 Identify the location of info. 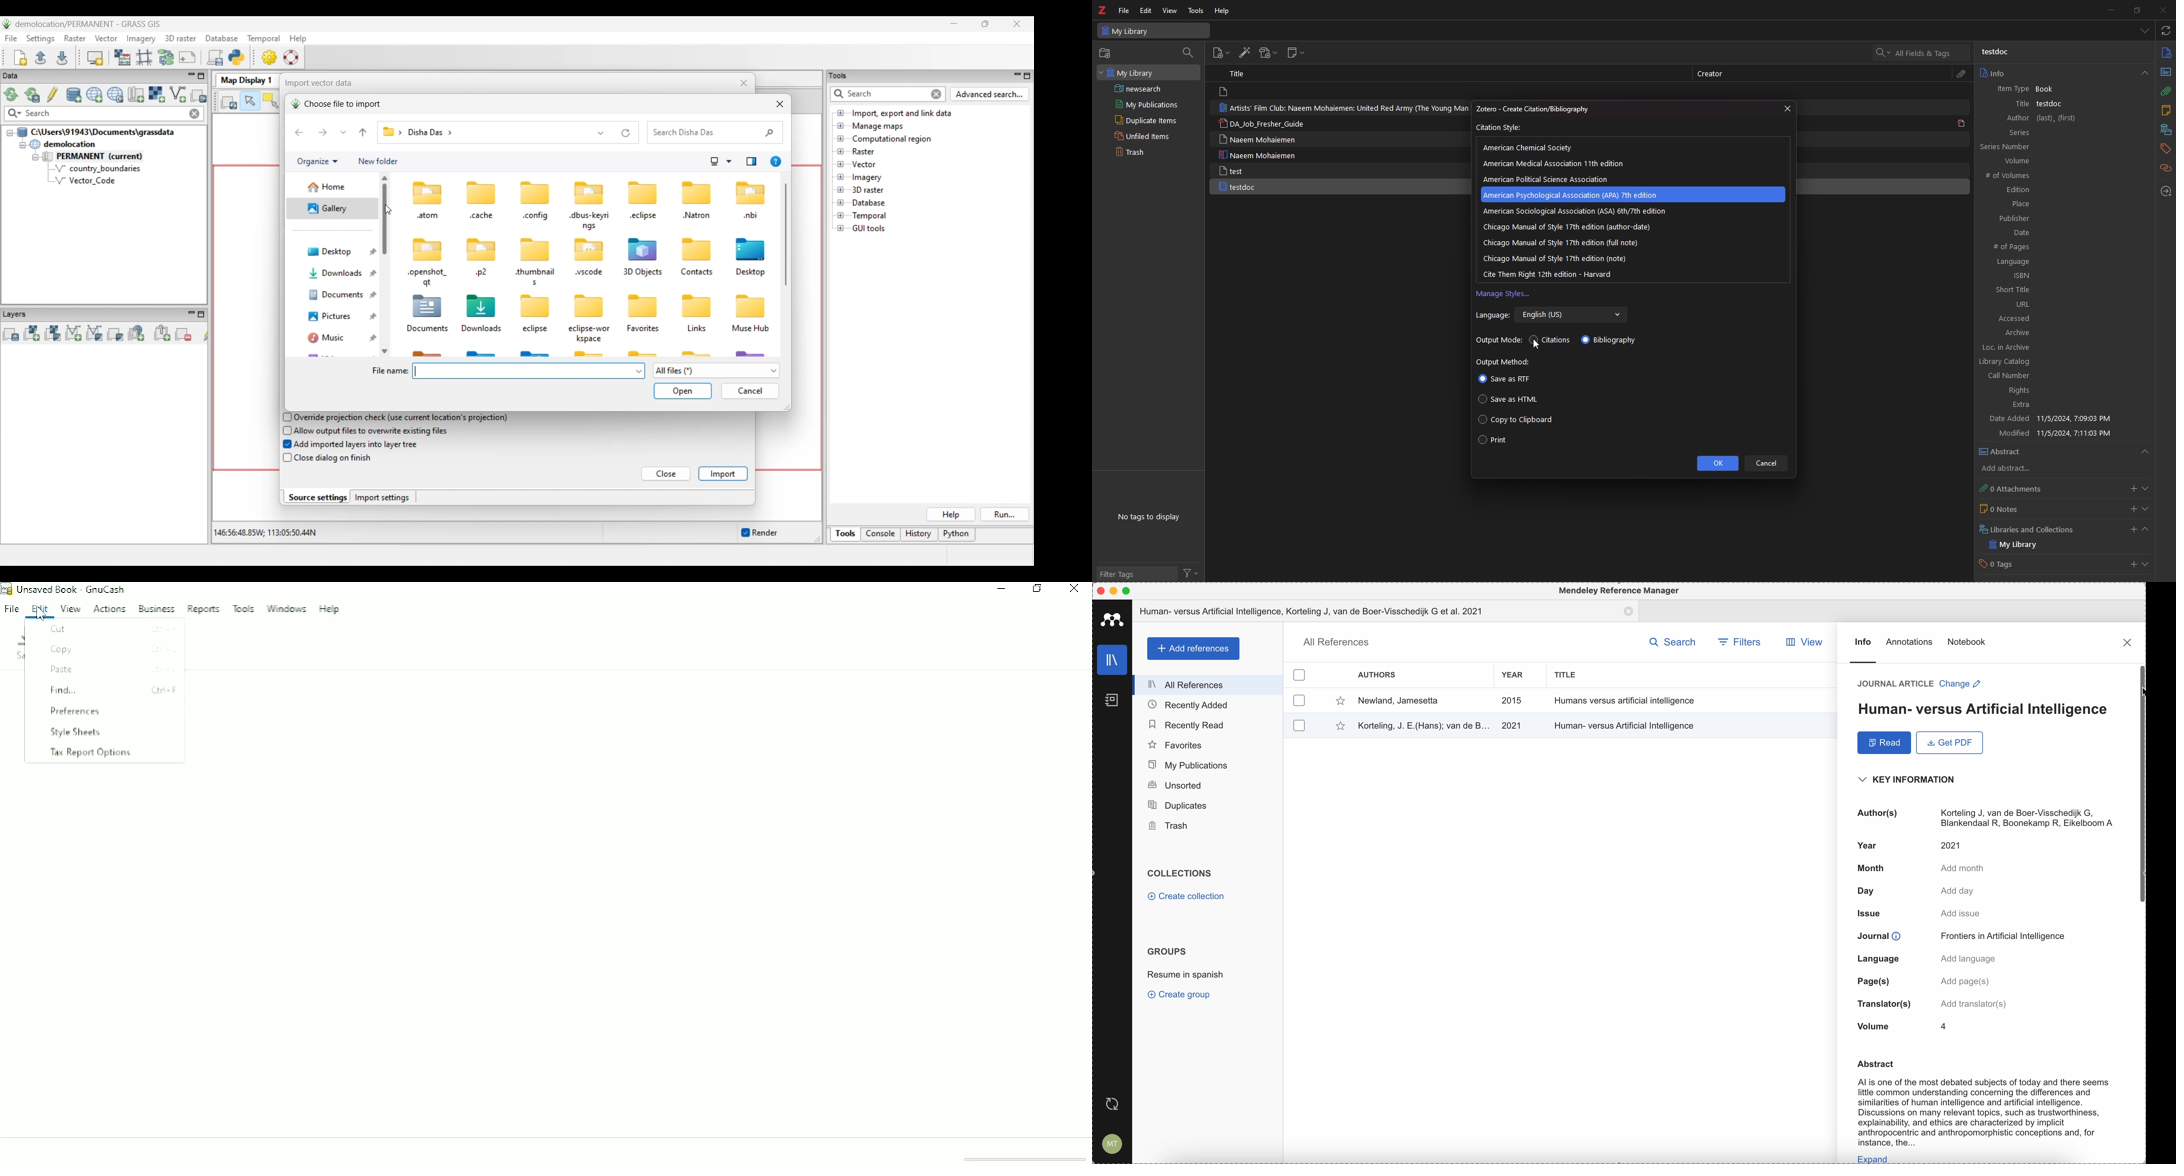
(2064, 73).